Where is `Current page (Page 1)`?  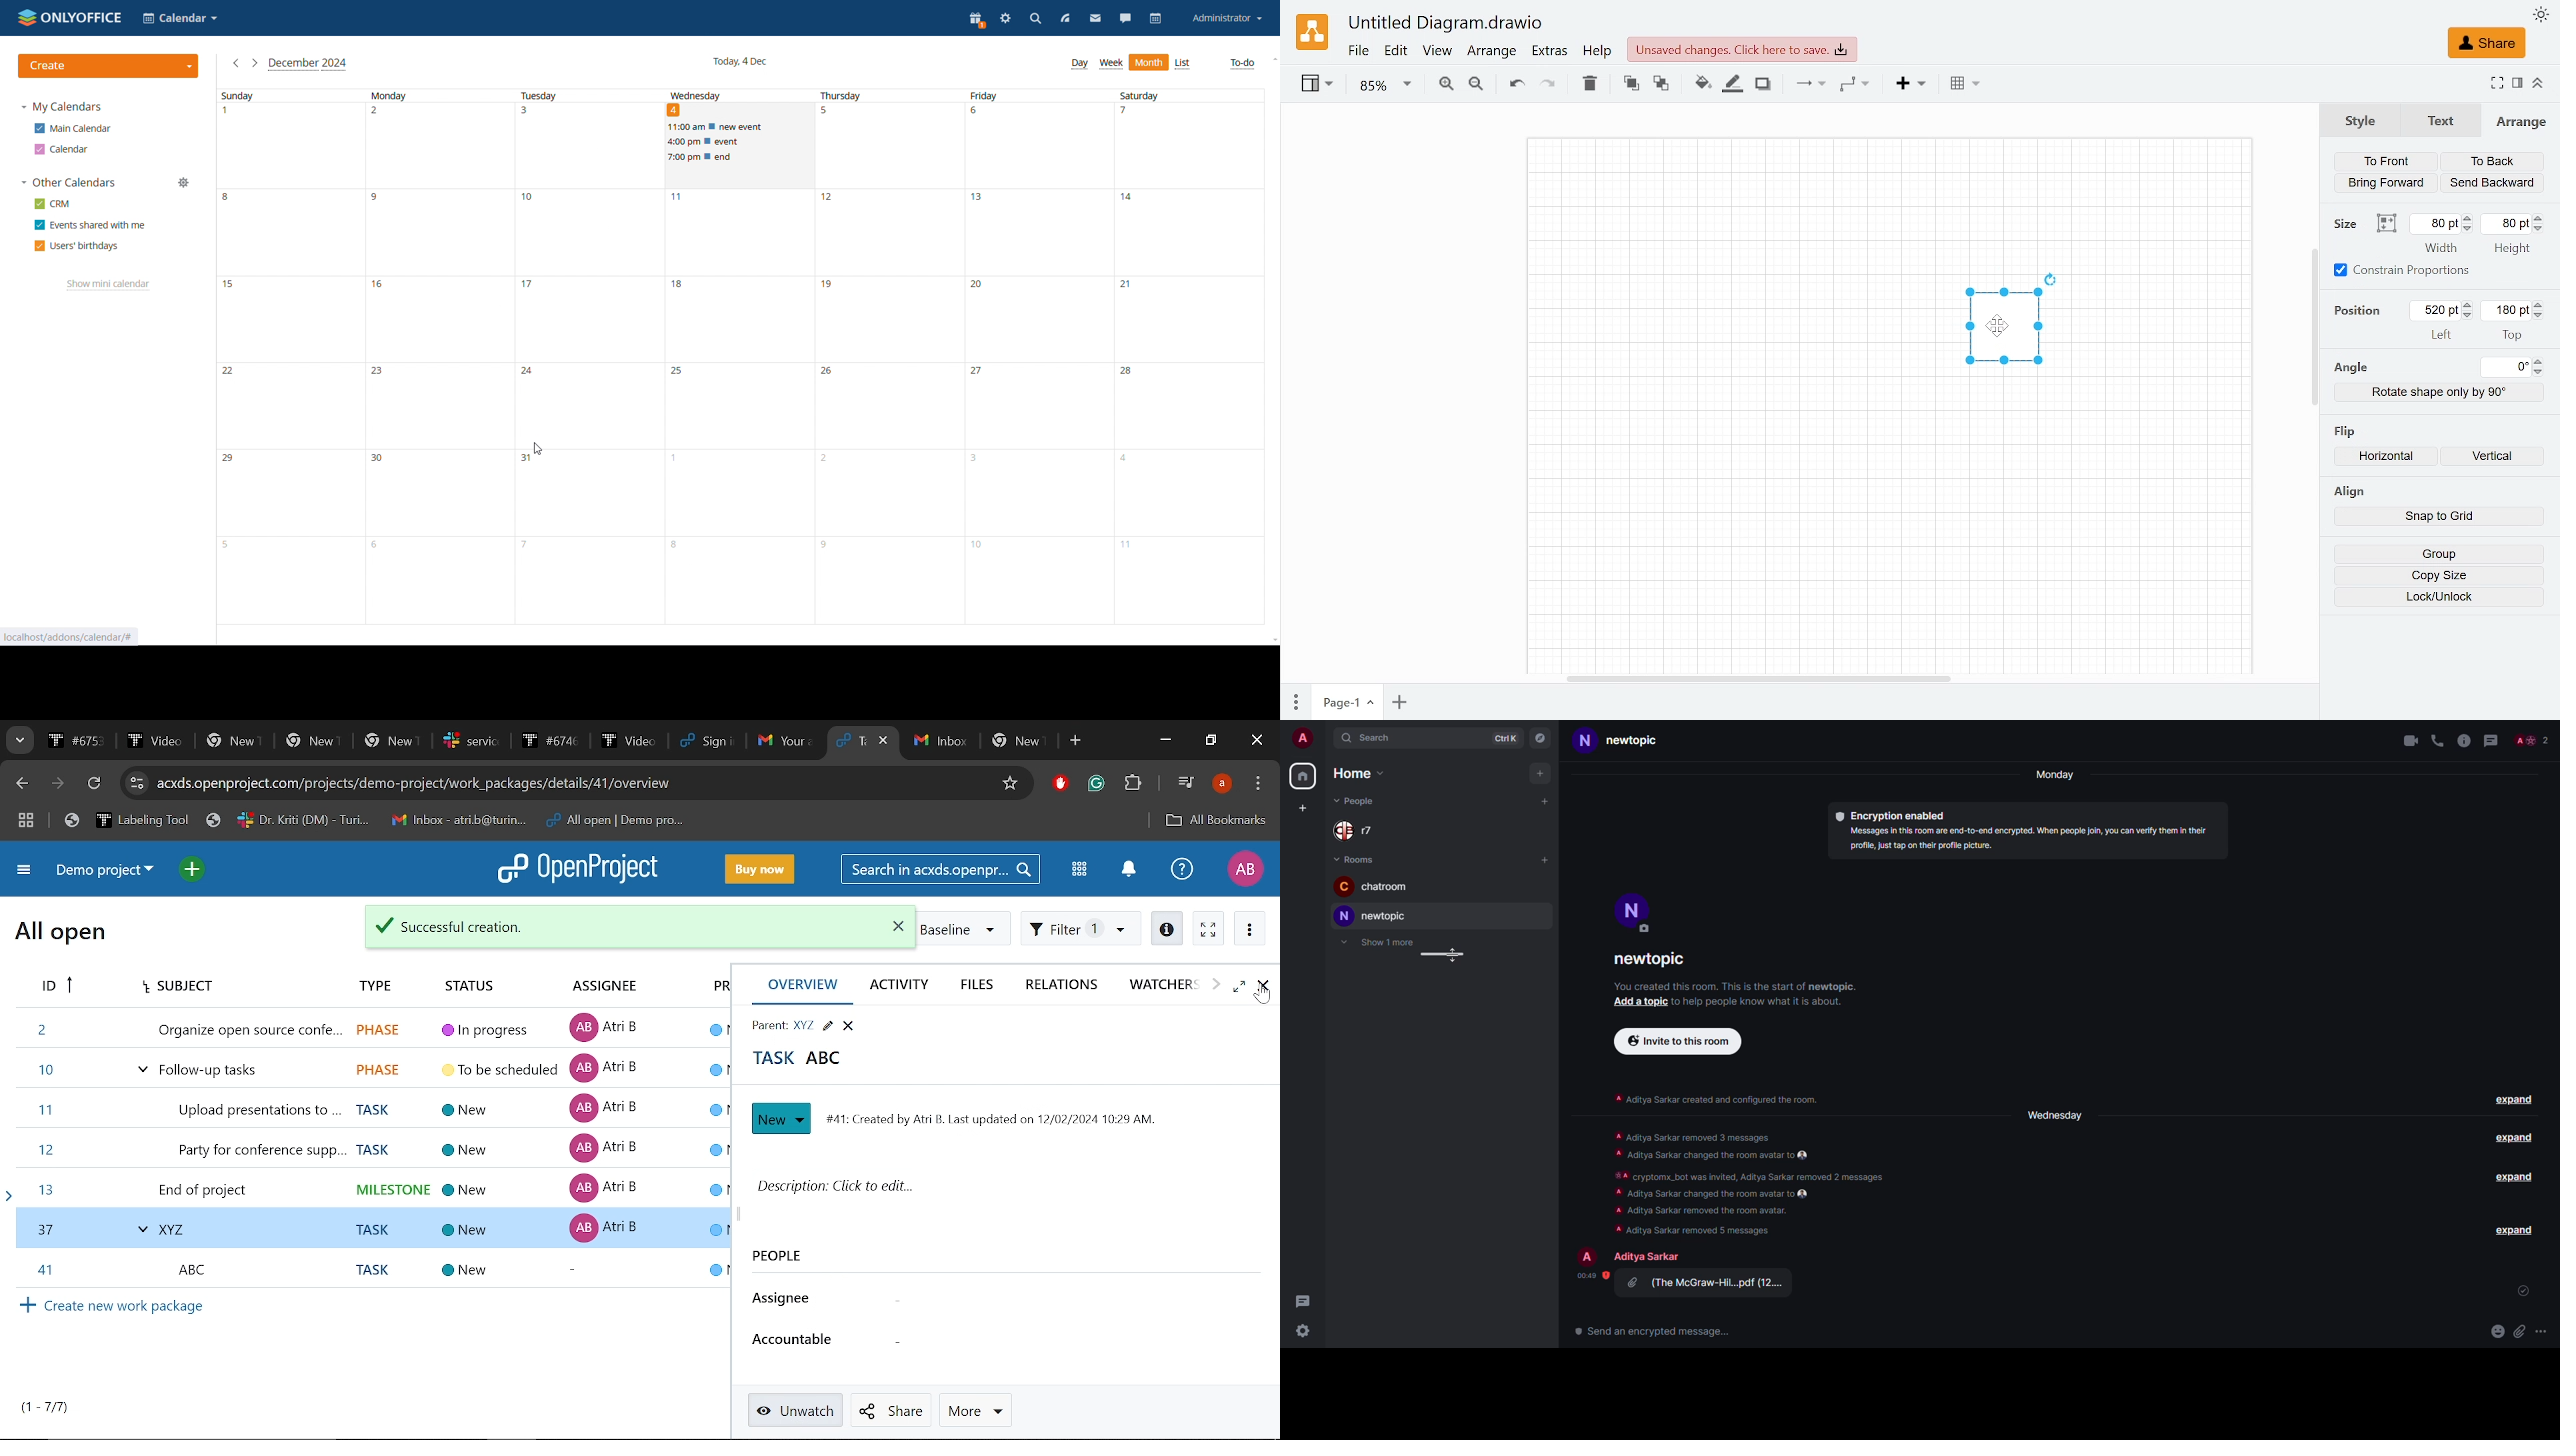
Current page (Page 1) is located at coordinates (1345, 702).